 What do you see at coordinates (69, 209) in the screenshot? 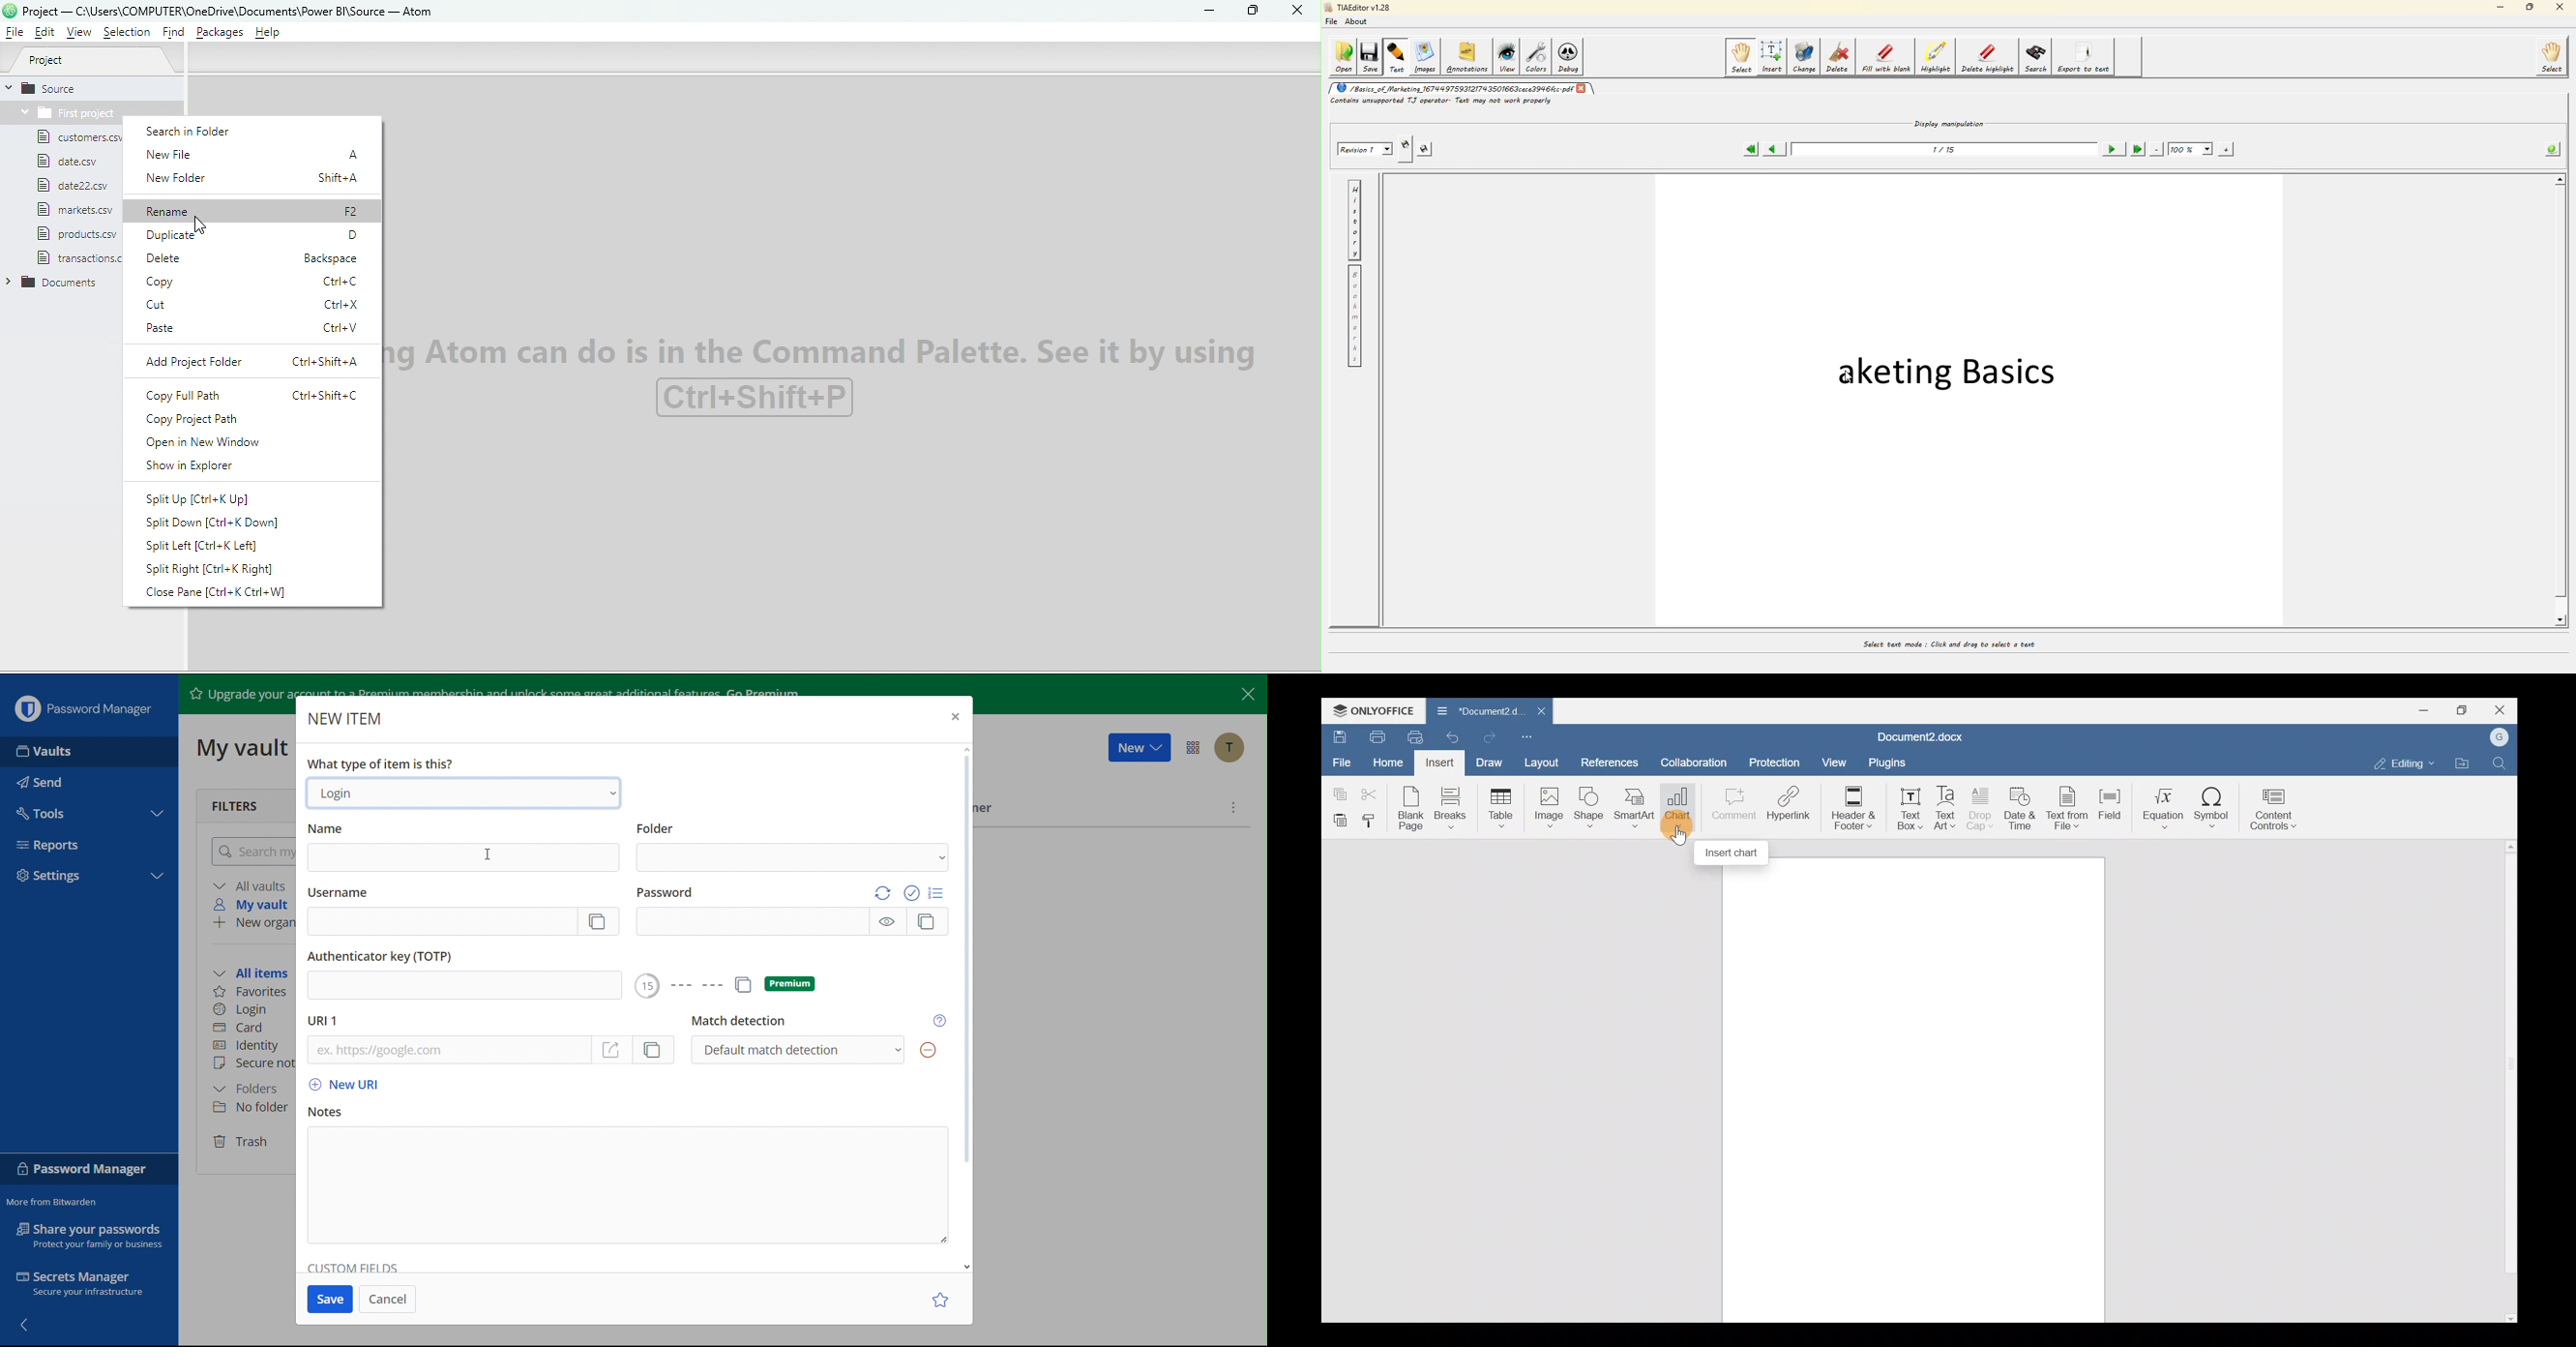
I see `File` at bounding box center [69, 209].